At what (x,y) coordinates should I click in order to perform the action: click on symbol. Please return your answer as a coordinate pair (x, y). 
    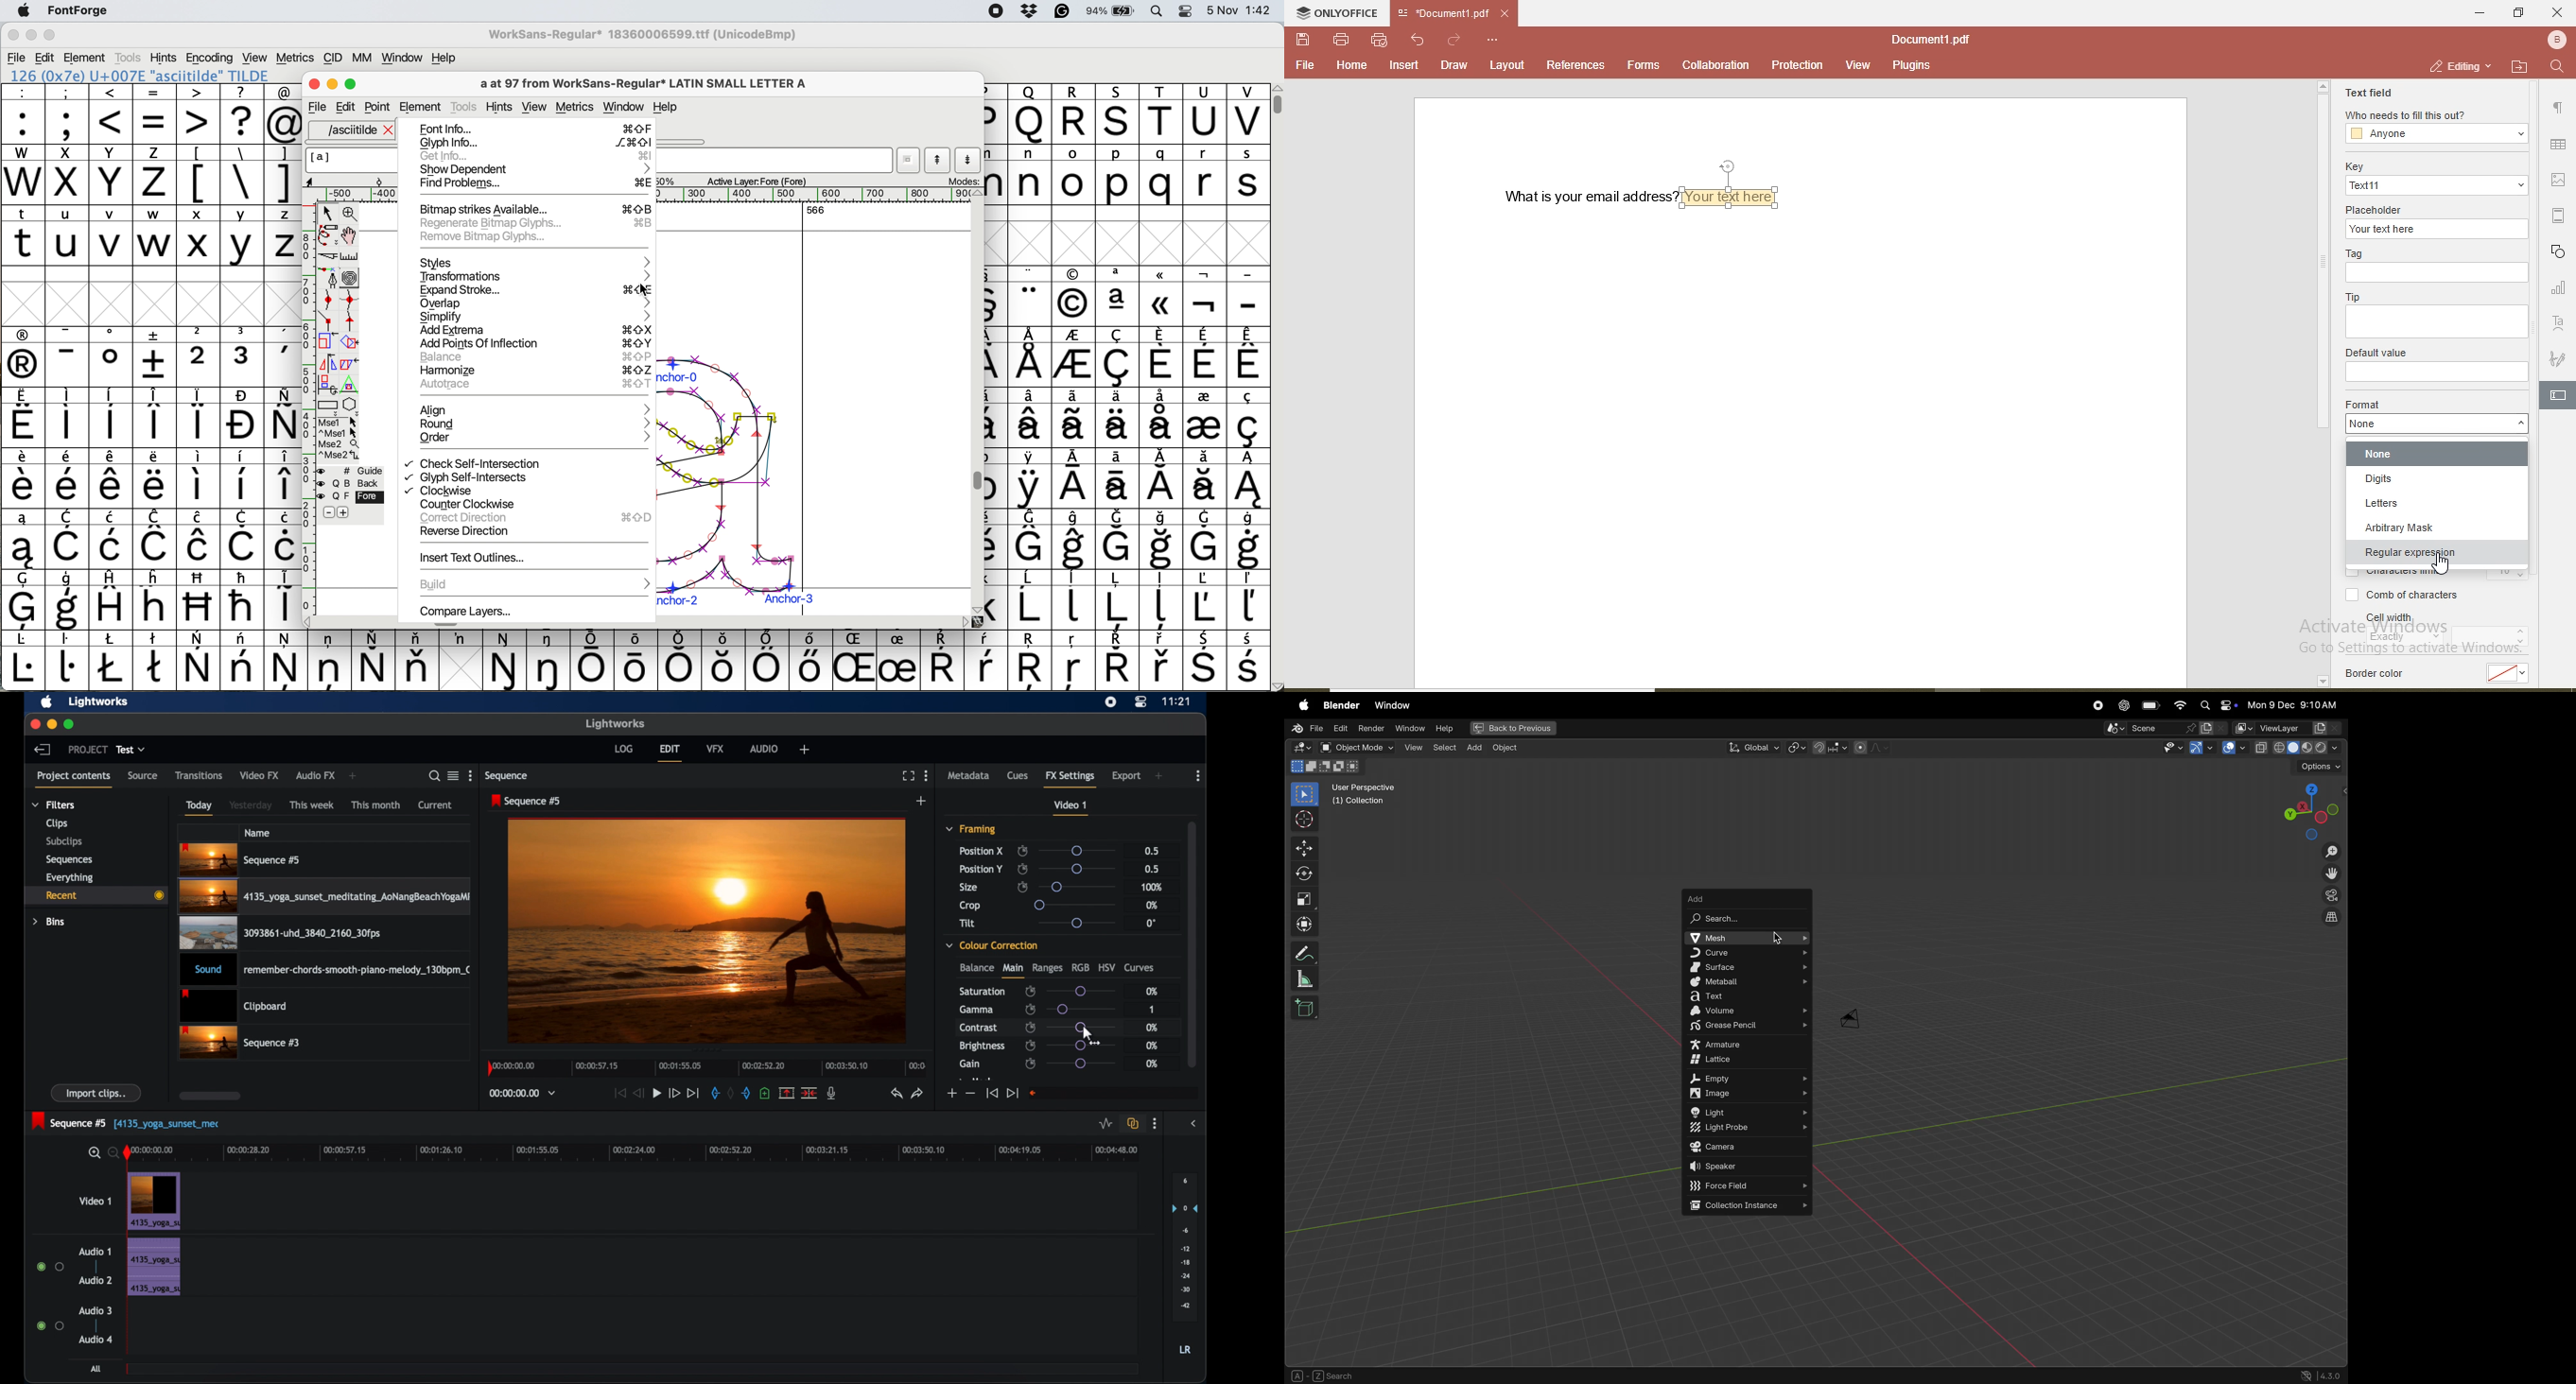
    Looking at the image, I should click on (639, 659).